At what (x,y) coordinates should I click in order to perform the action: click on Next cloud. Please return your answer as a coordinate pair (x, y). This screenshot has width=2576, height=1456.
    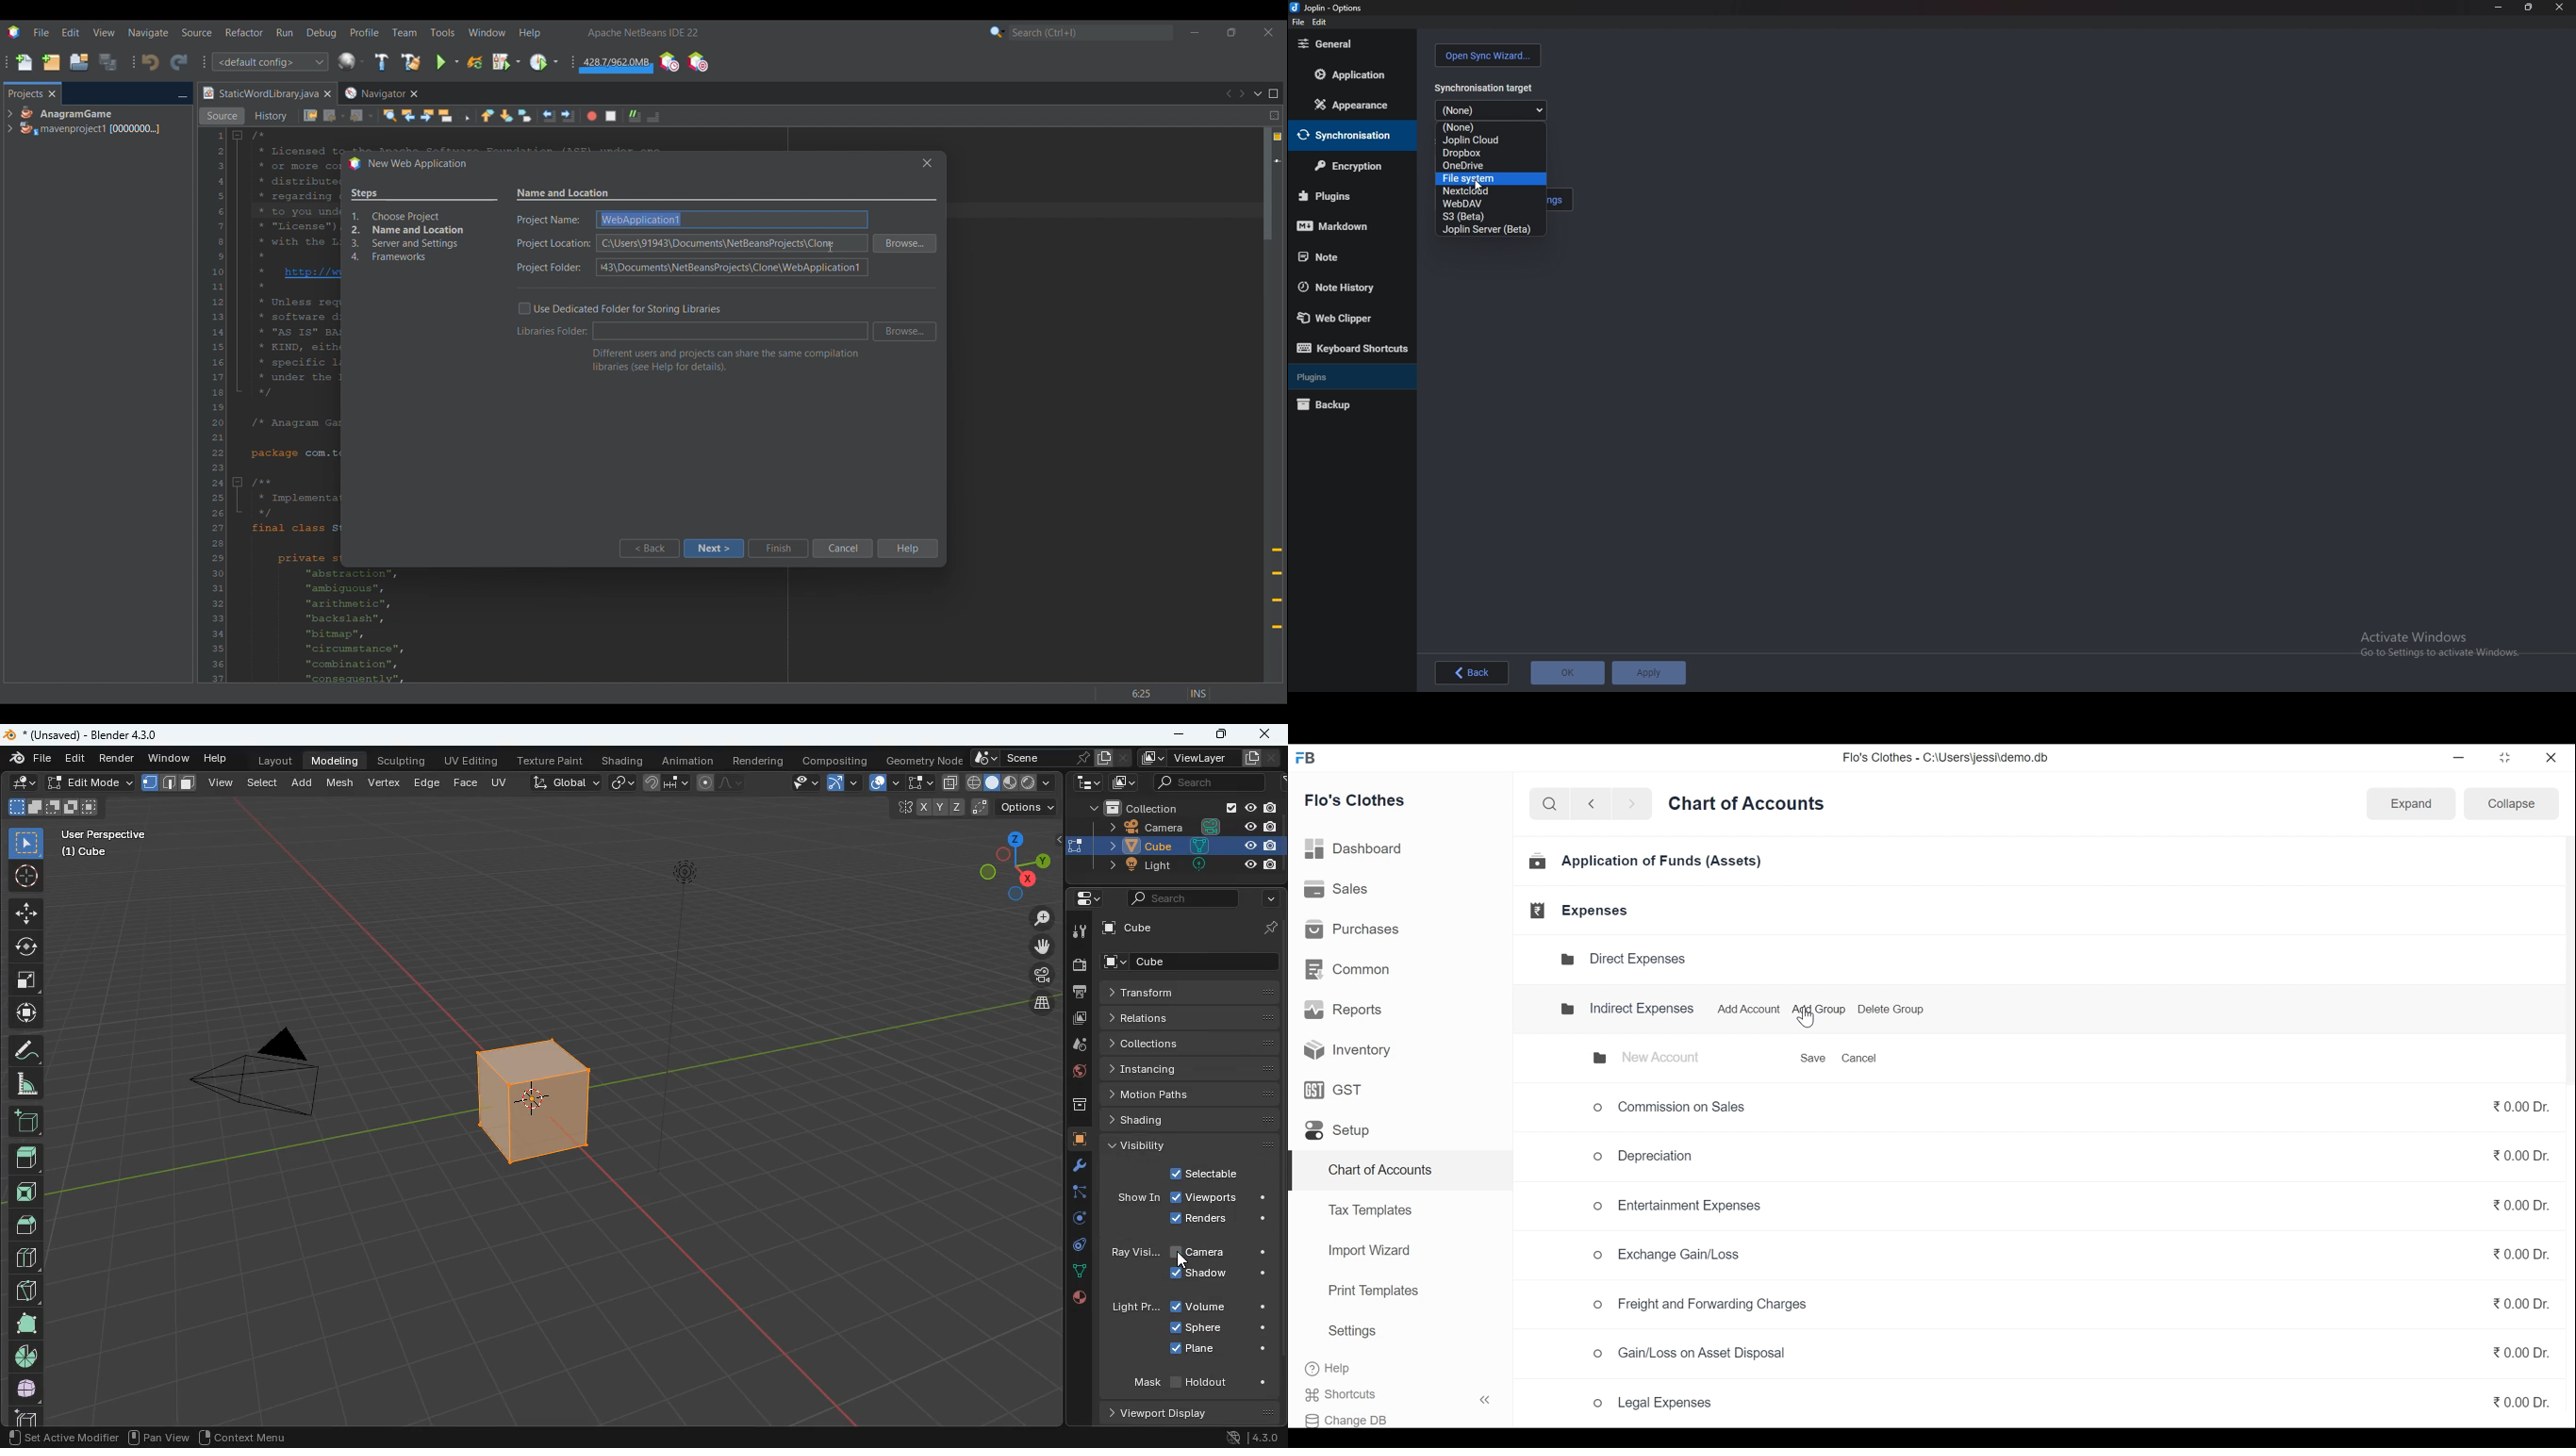
    Looking at the image, I should click on (1492, 192).